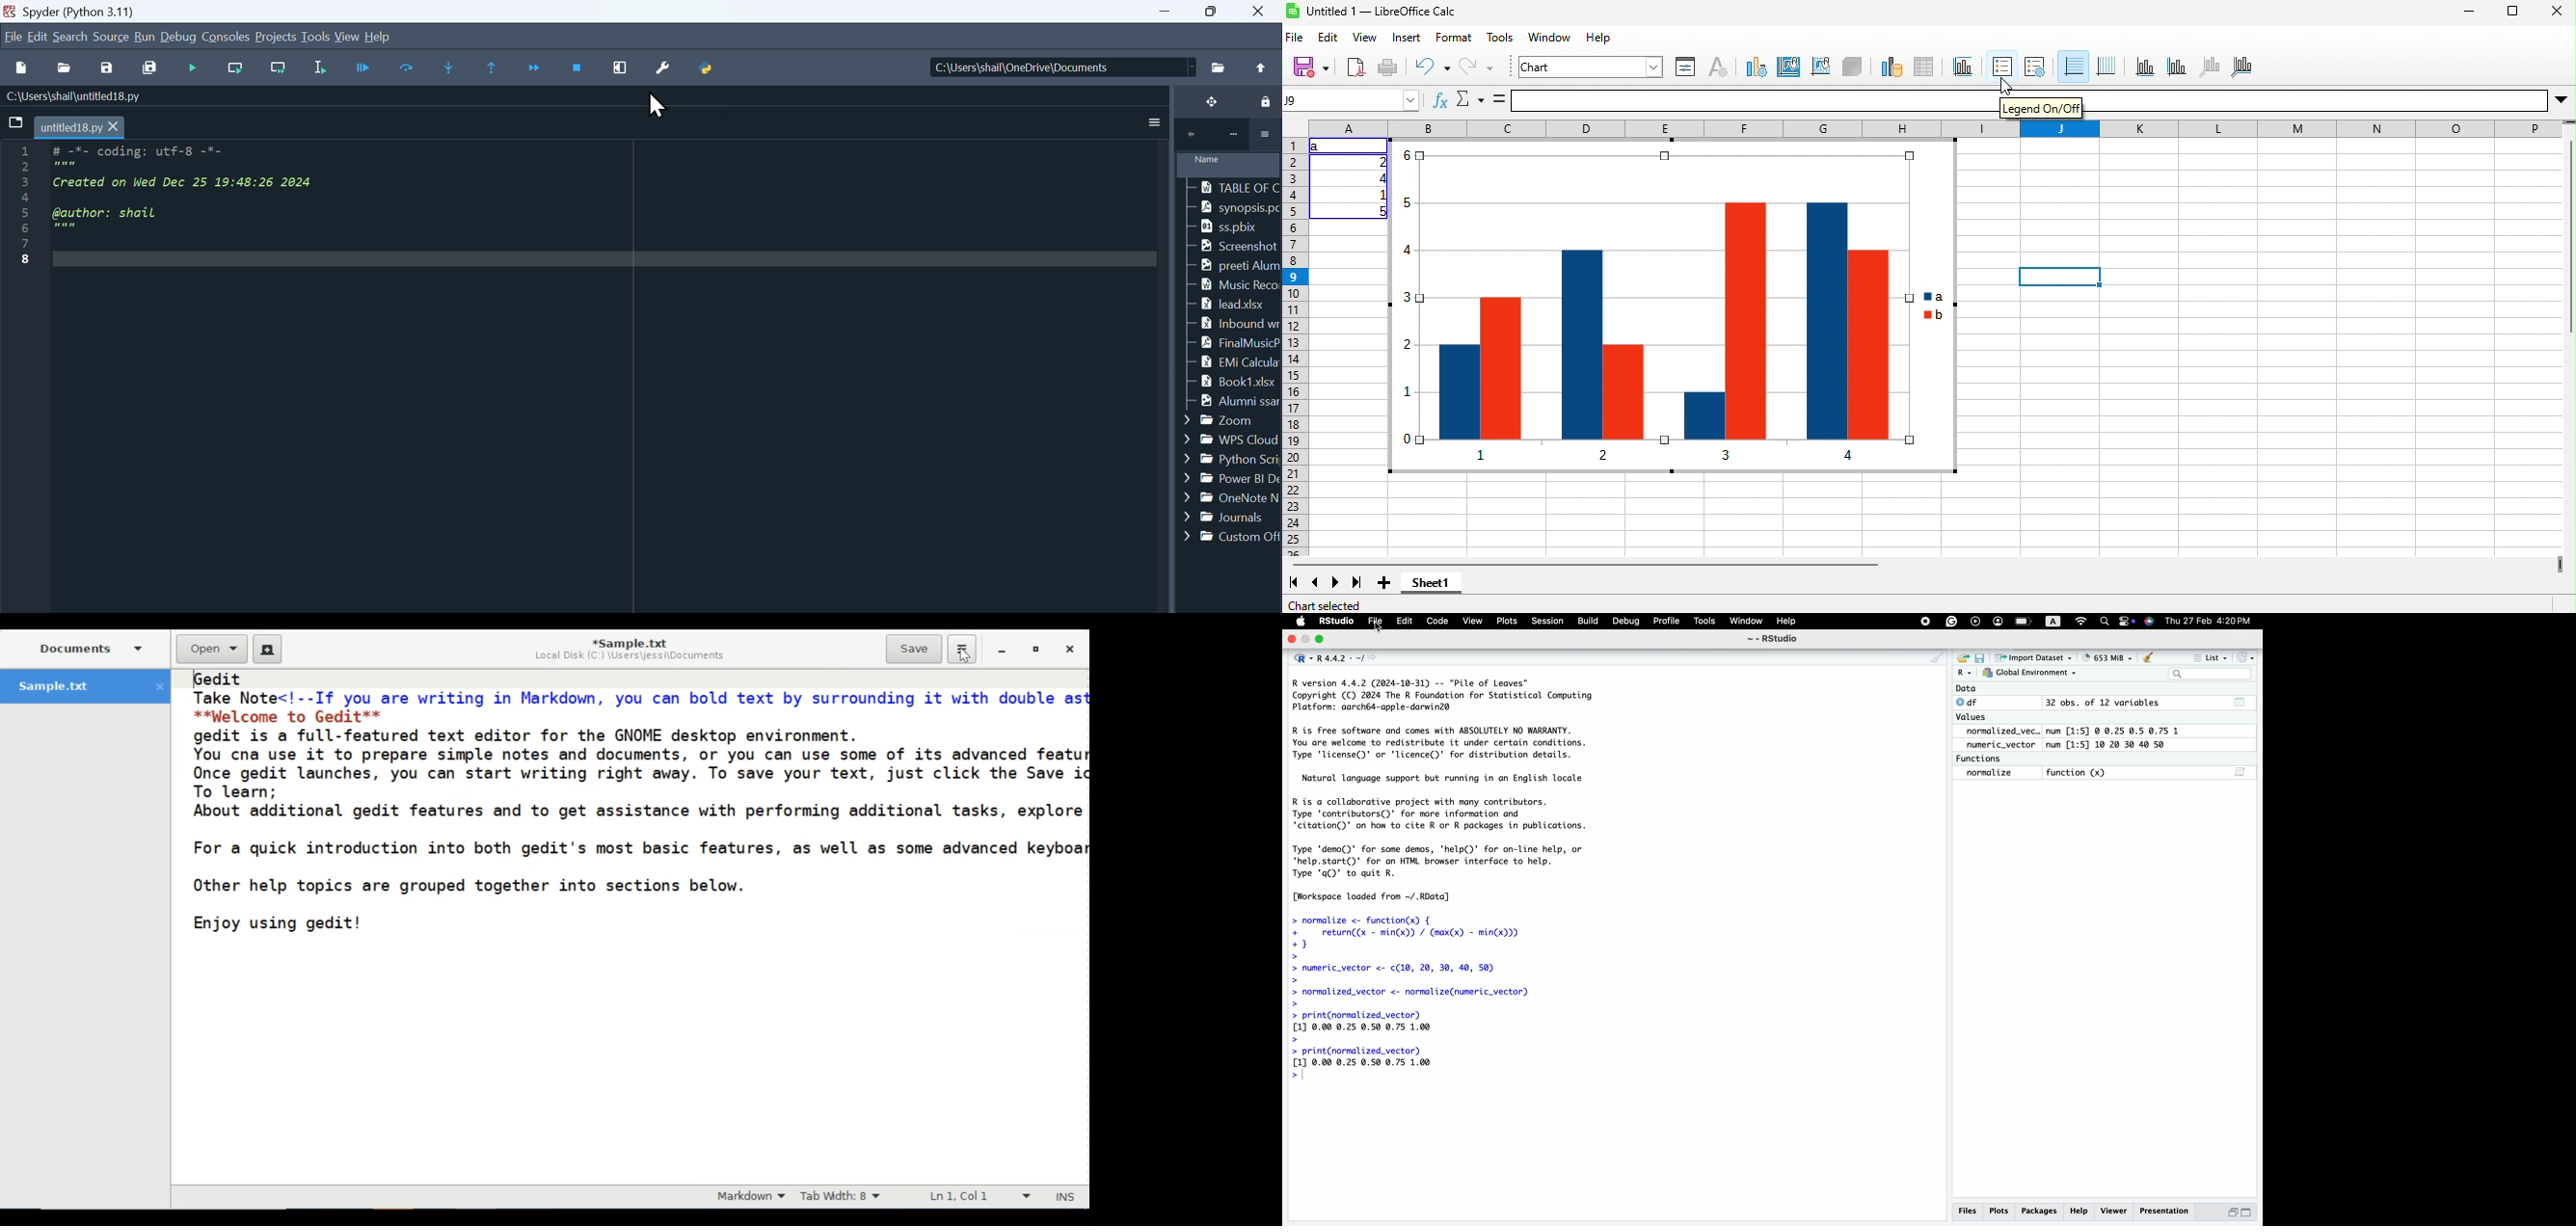  Describe the element at coordinates (1962, 657) in the screenshot. I see `Open` at that location.